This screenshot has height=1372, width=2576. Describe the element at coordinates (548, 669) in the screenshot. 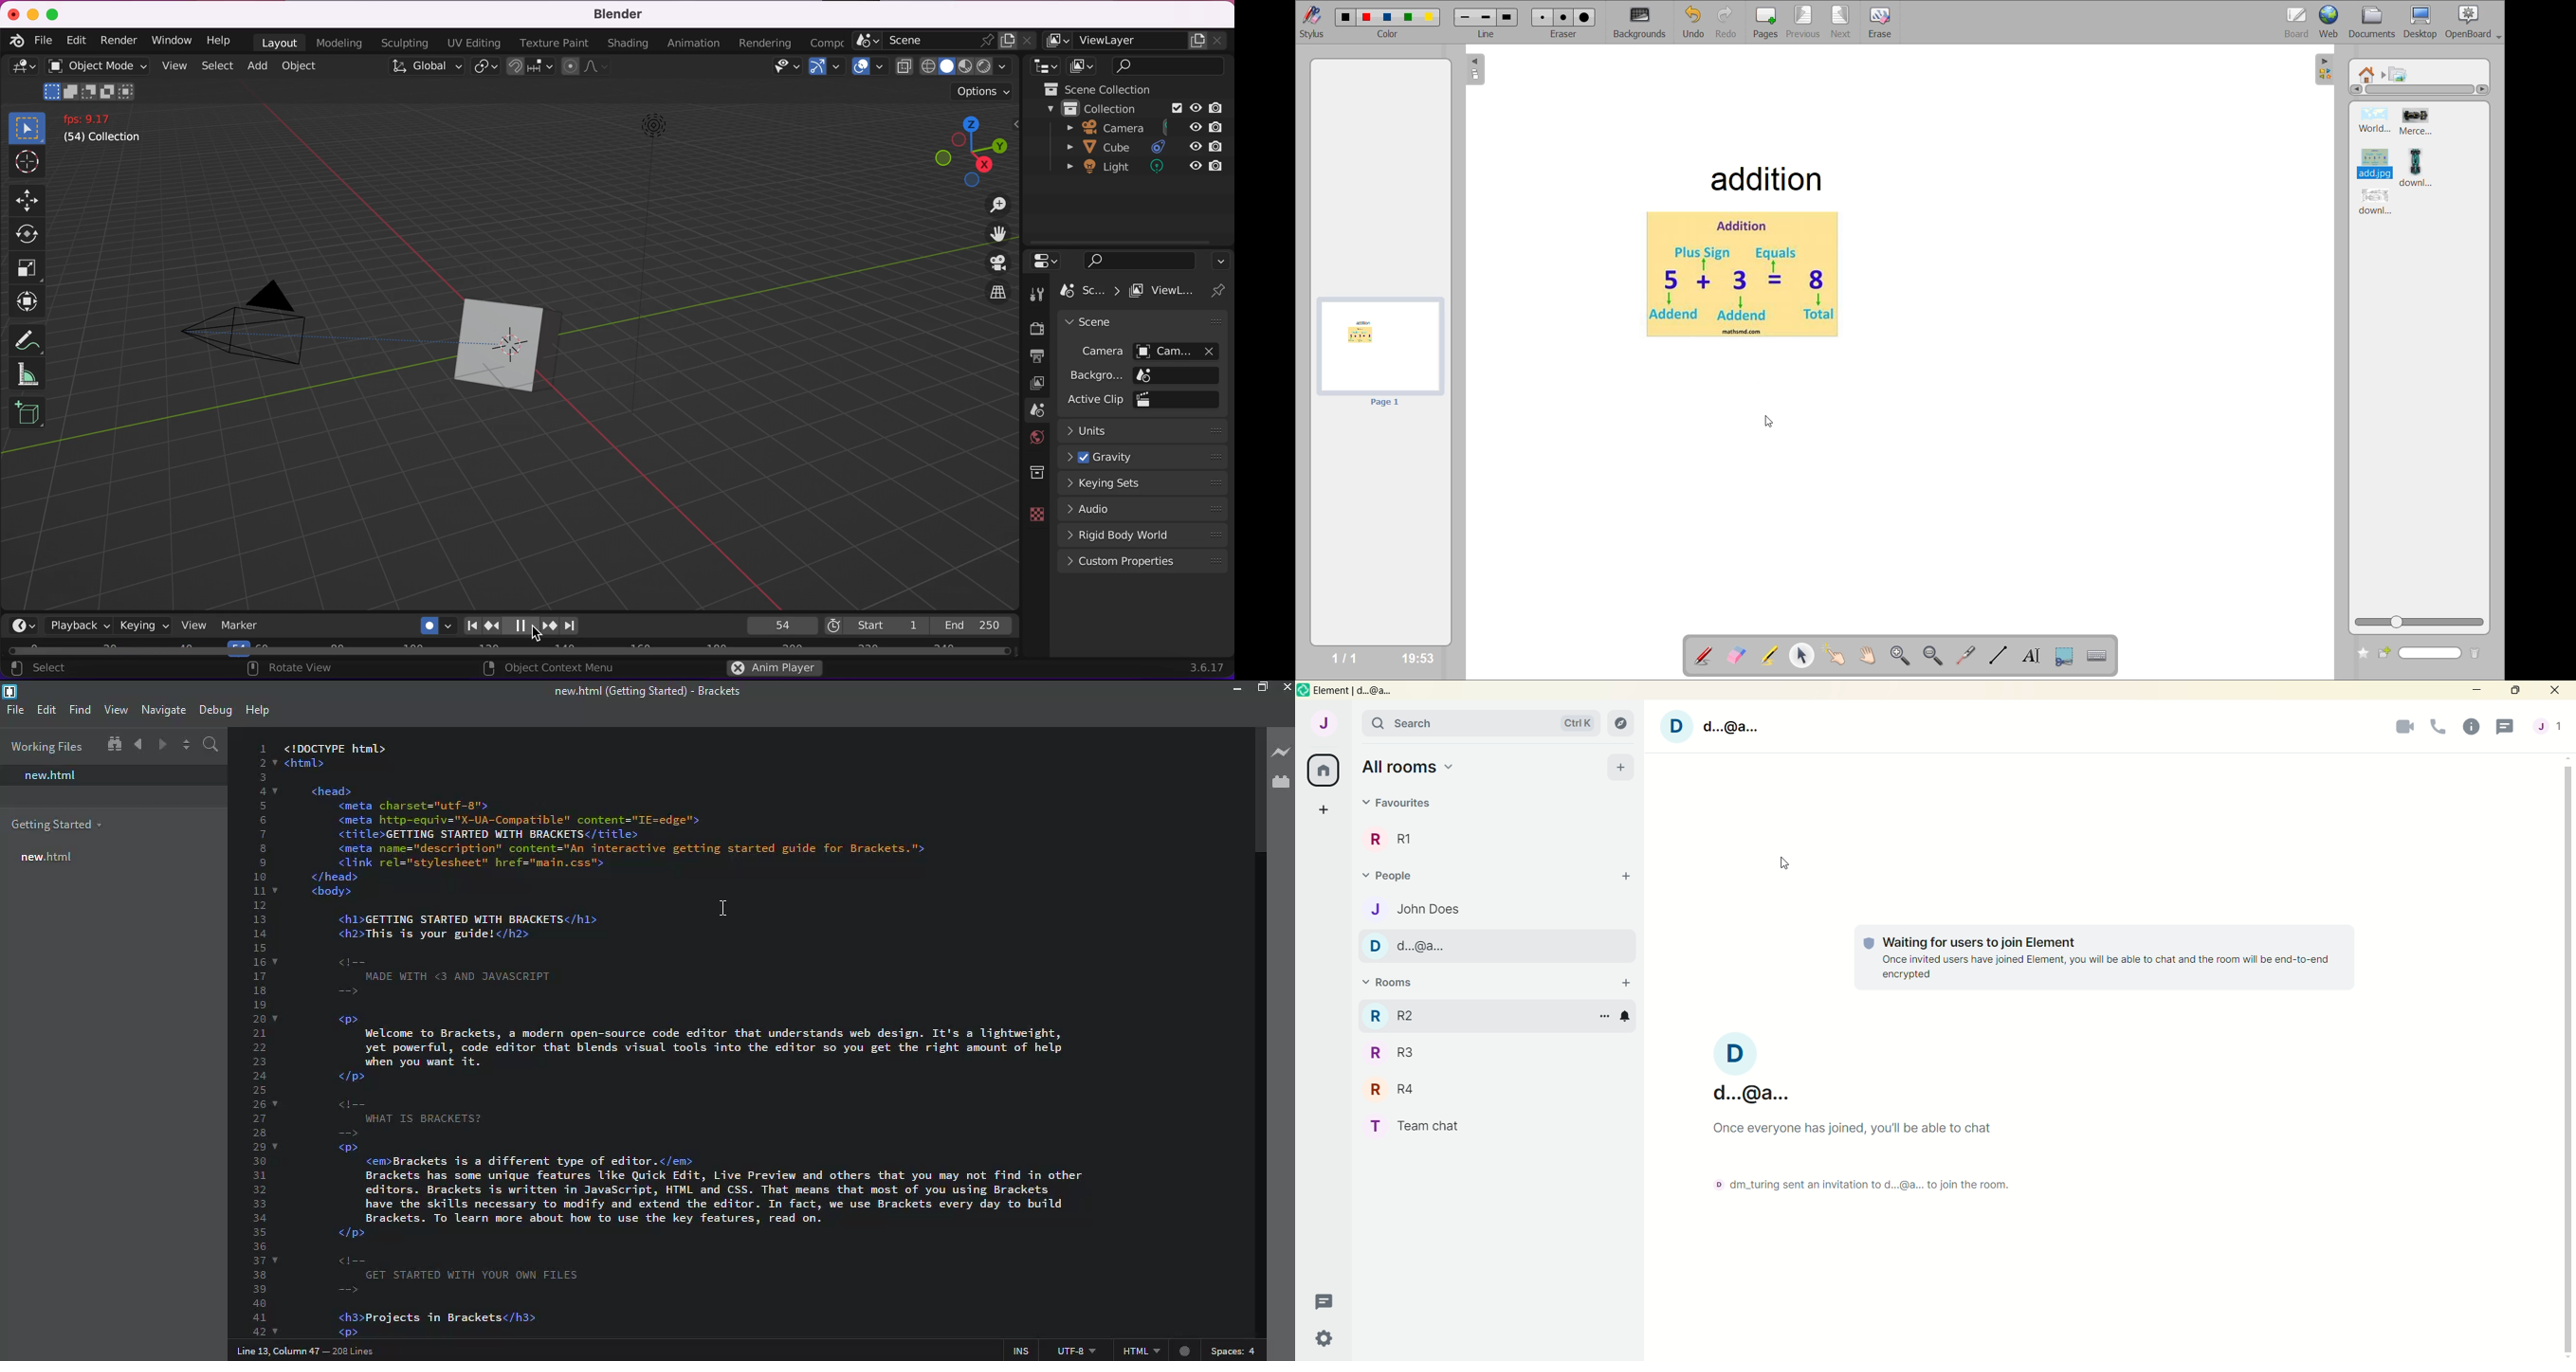

I see `object context menu` at that location.